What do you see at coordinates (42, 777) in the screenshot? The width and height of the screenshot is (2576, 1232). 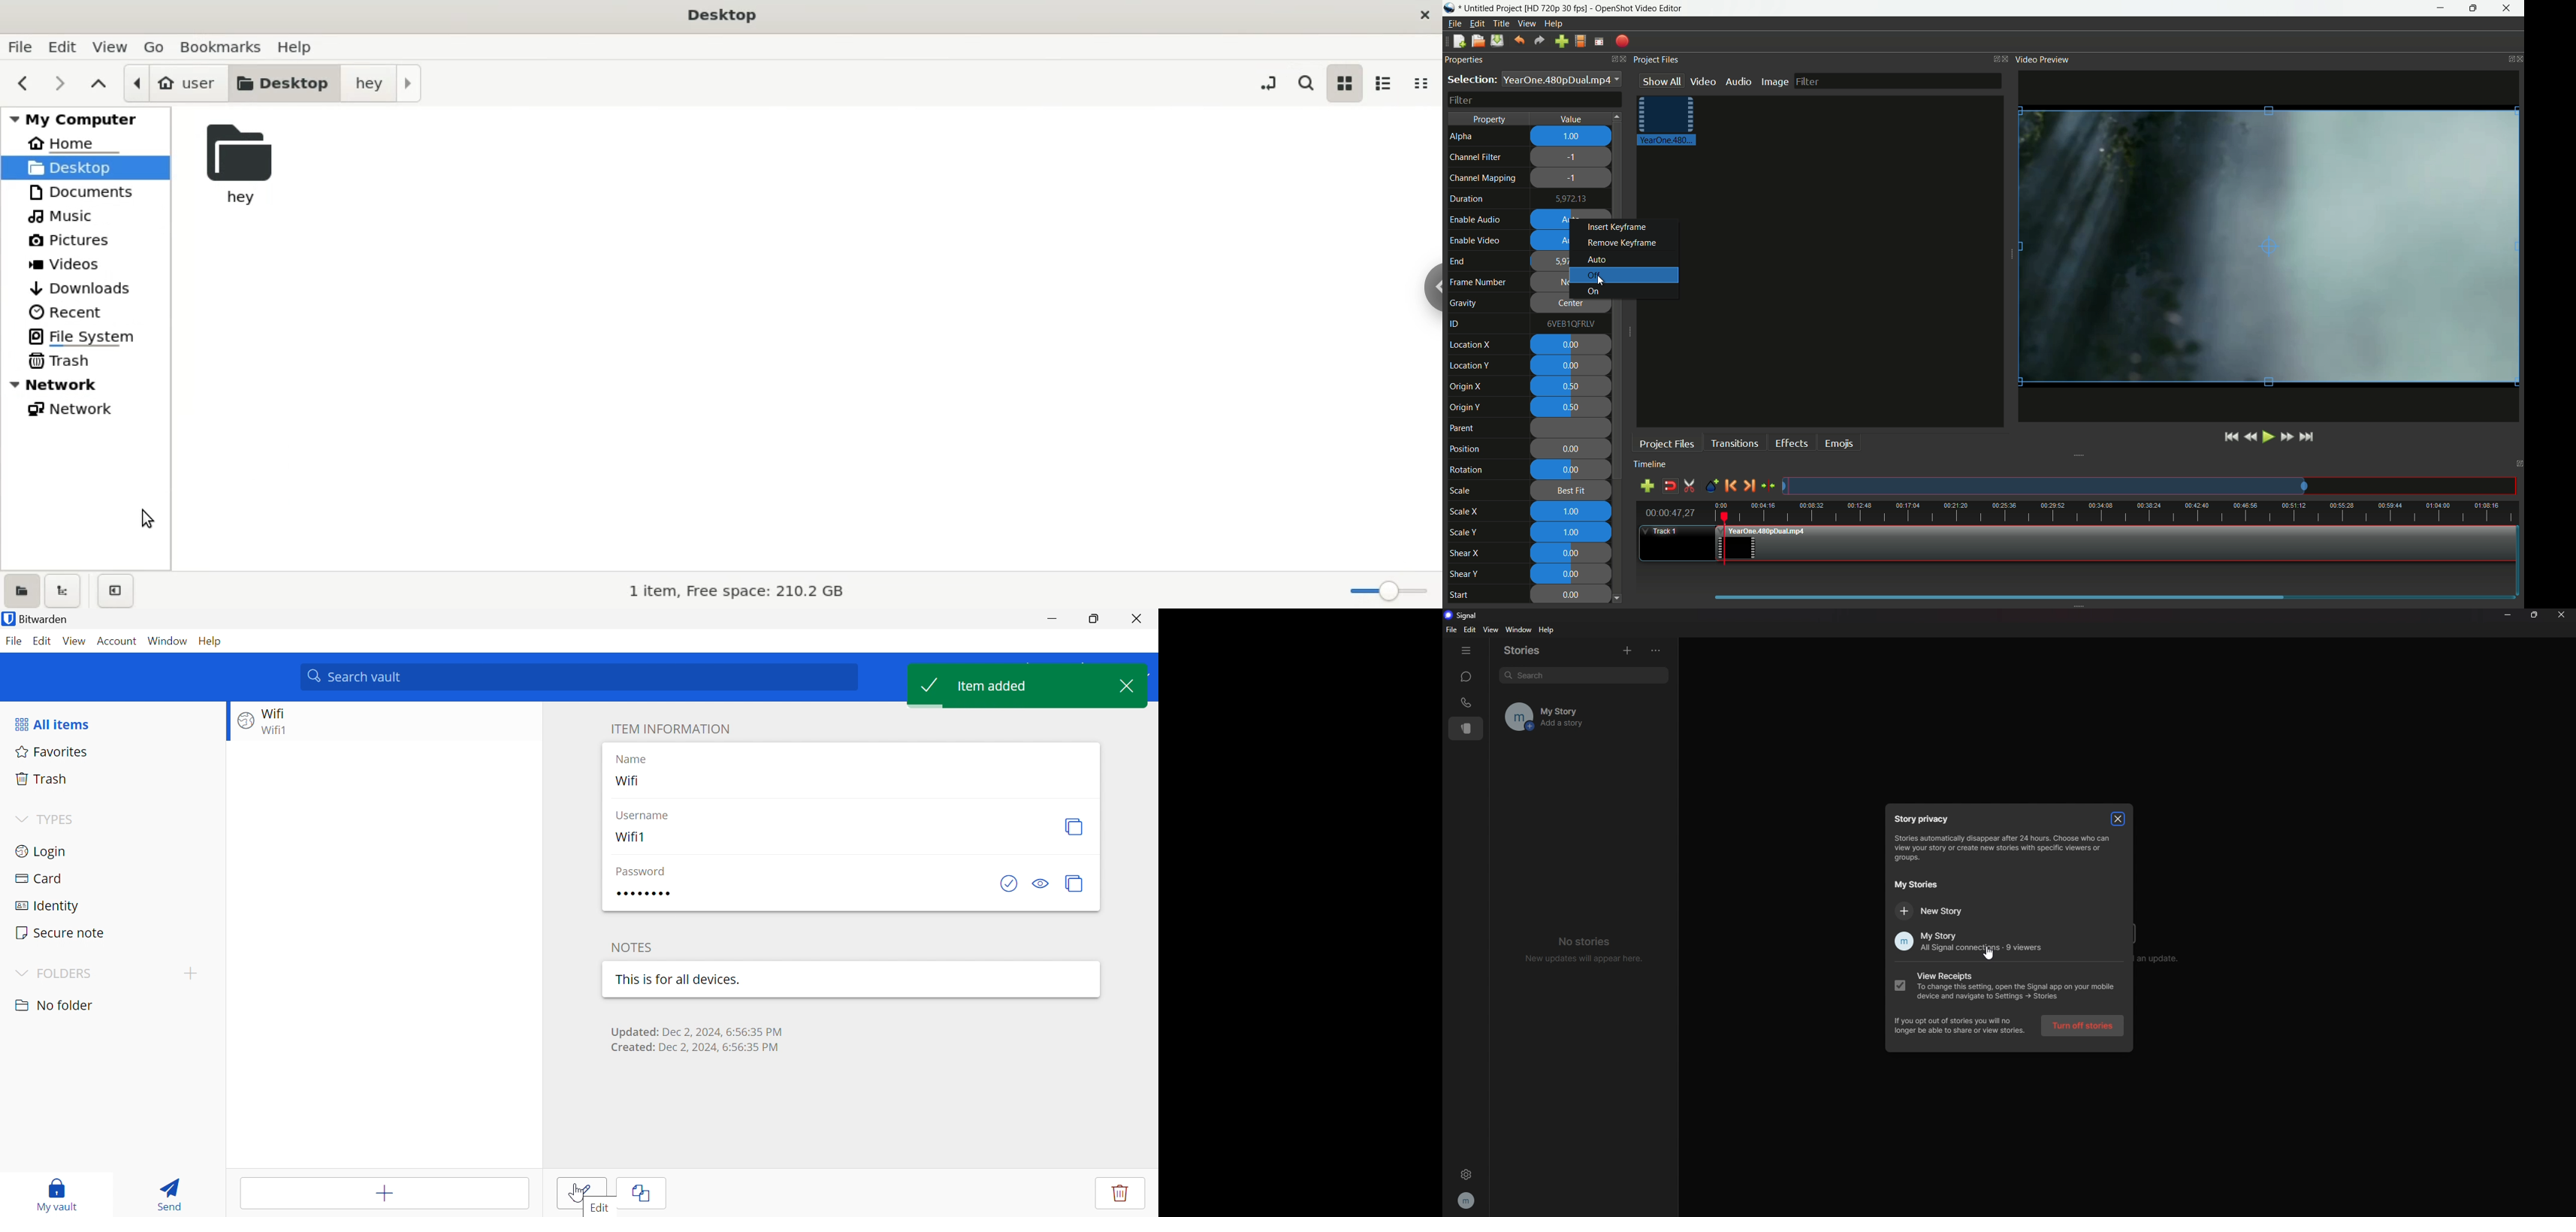 I see `Trash` at bounding box center [42, 777].